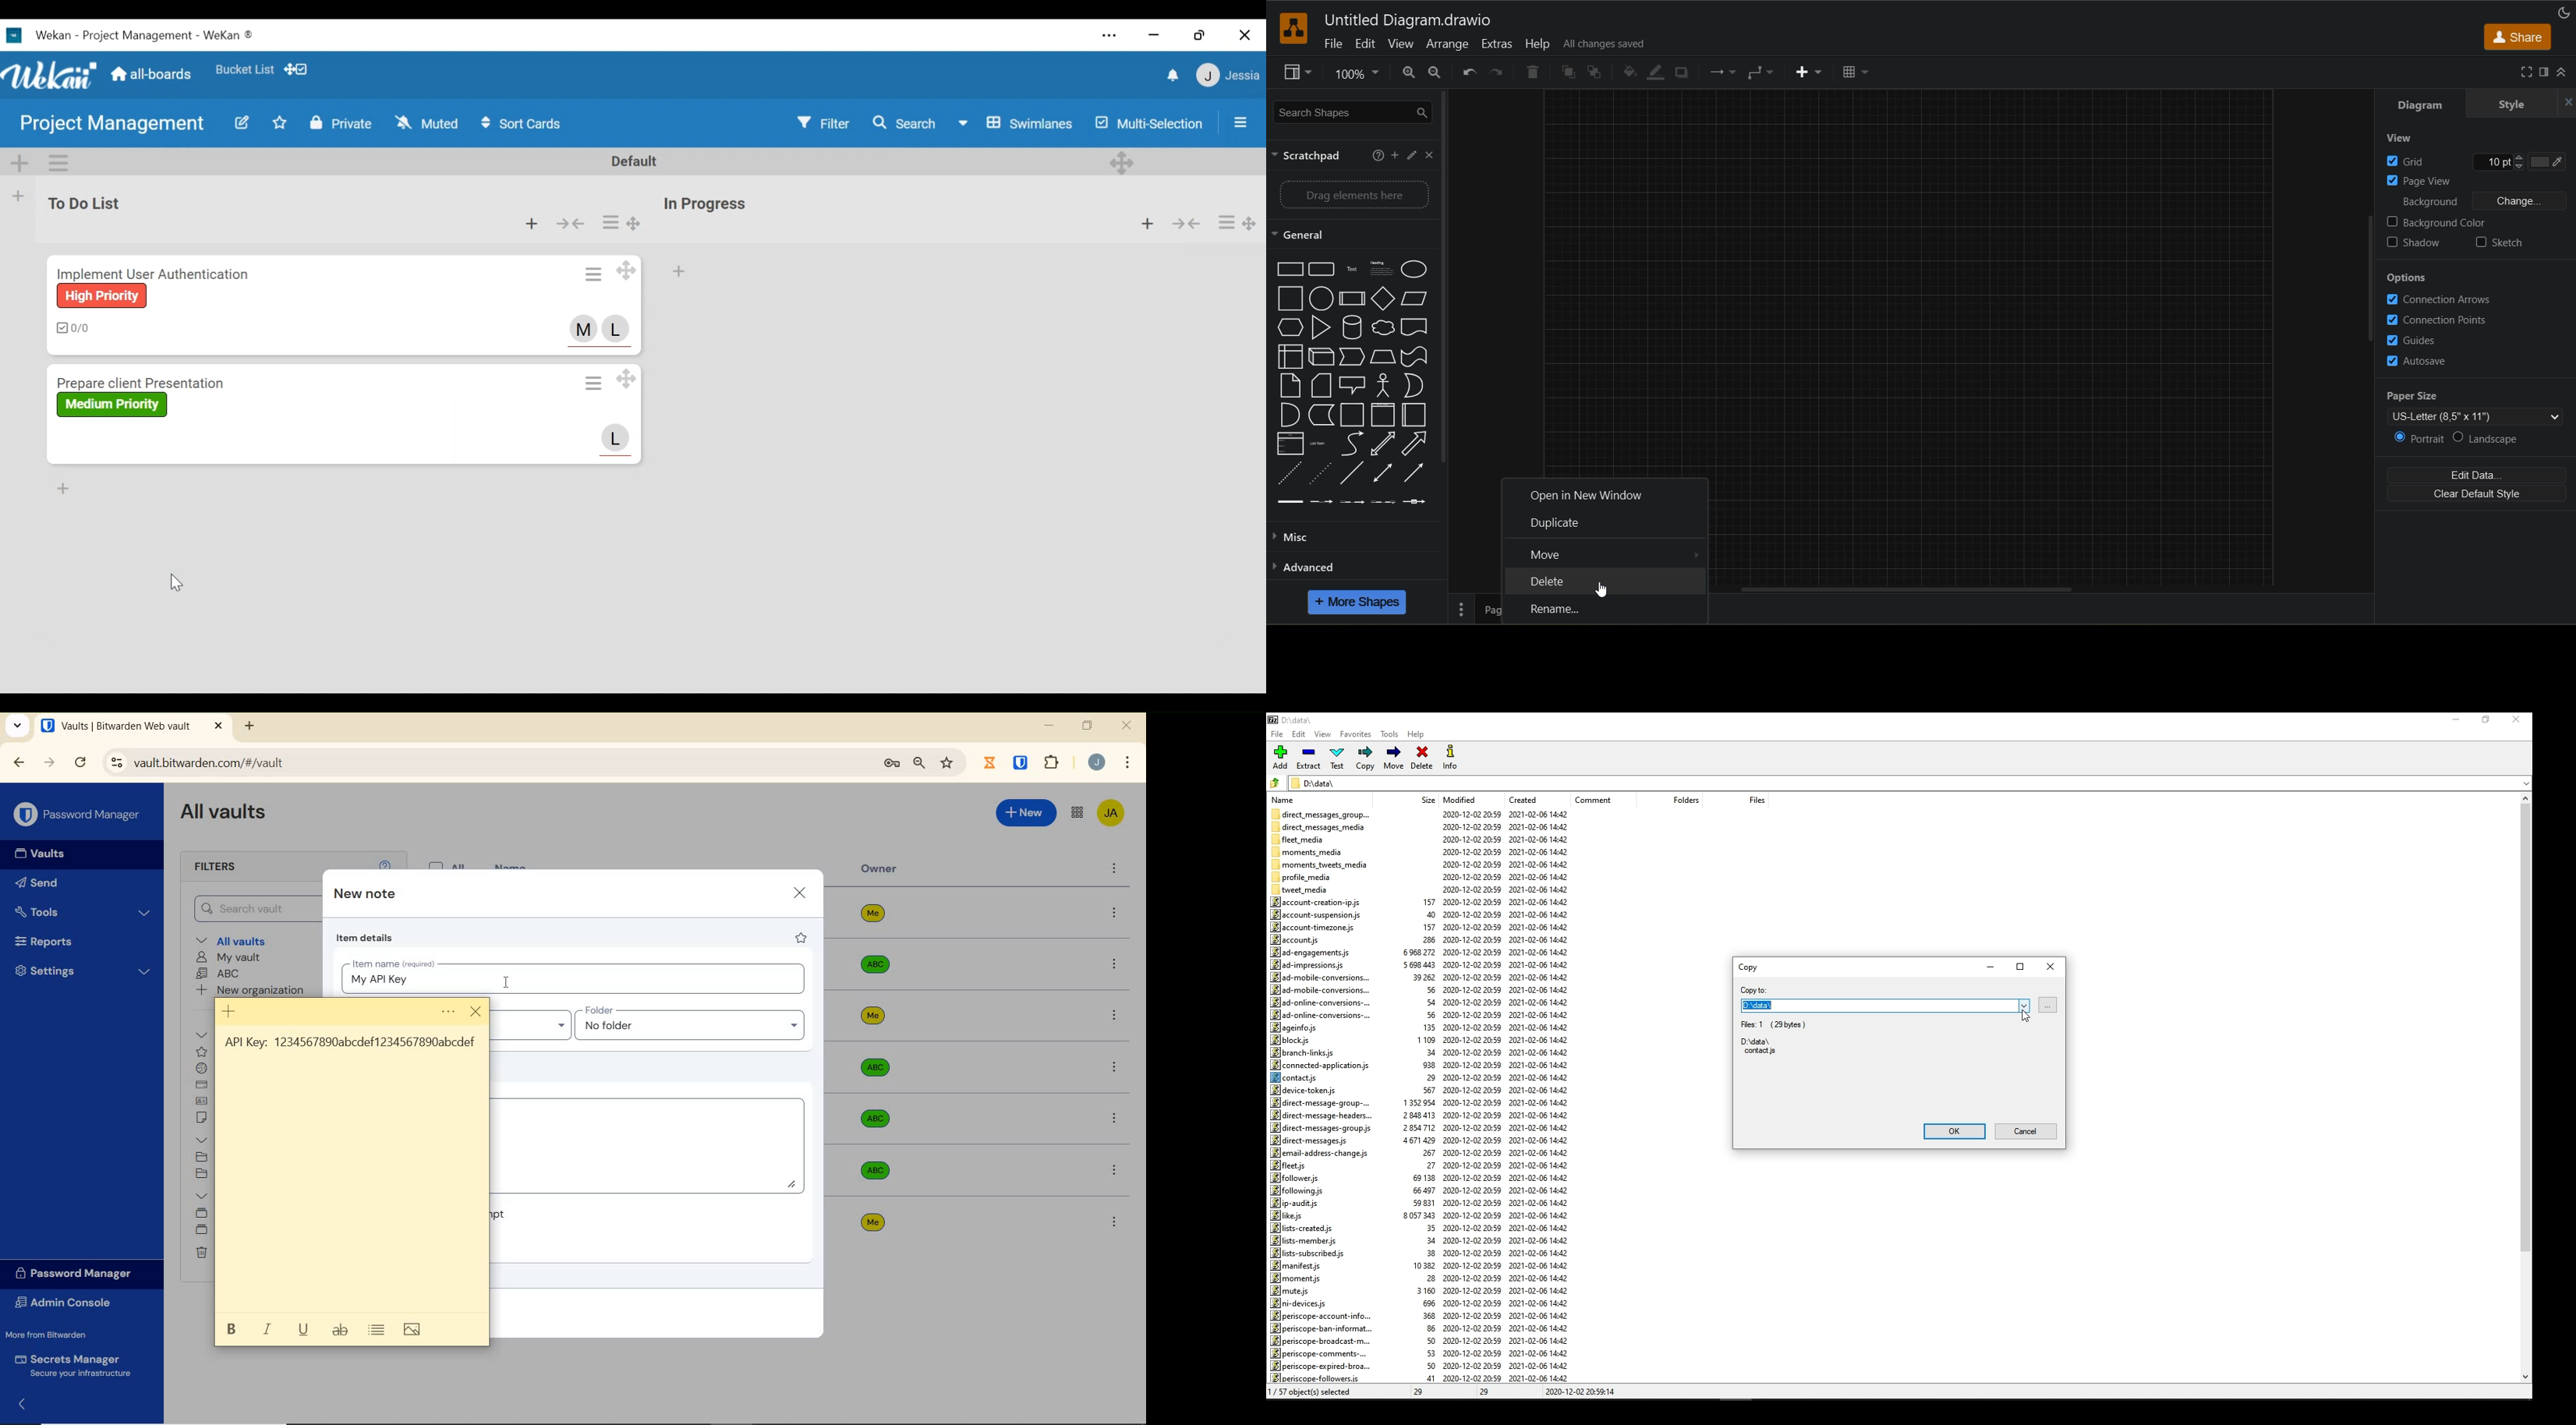 This screenshot has width=2576, height=1428. What do you see at coordinates (507, 982) in the screenshot?
I see `cursor` at bounding box center [507, 982].